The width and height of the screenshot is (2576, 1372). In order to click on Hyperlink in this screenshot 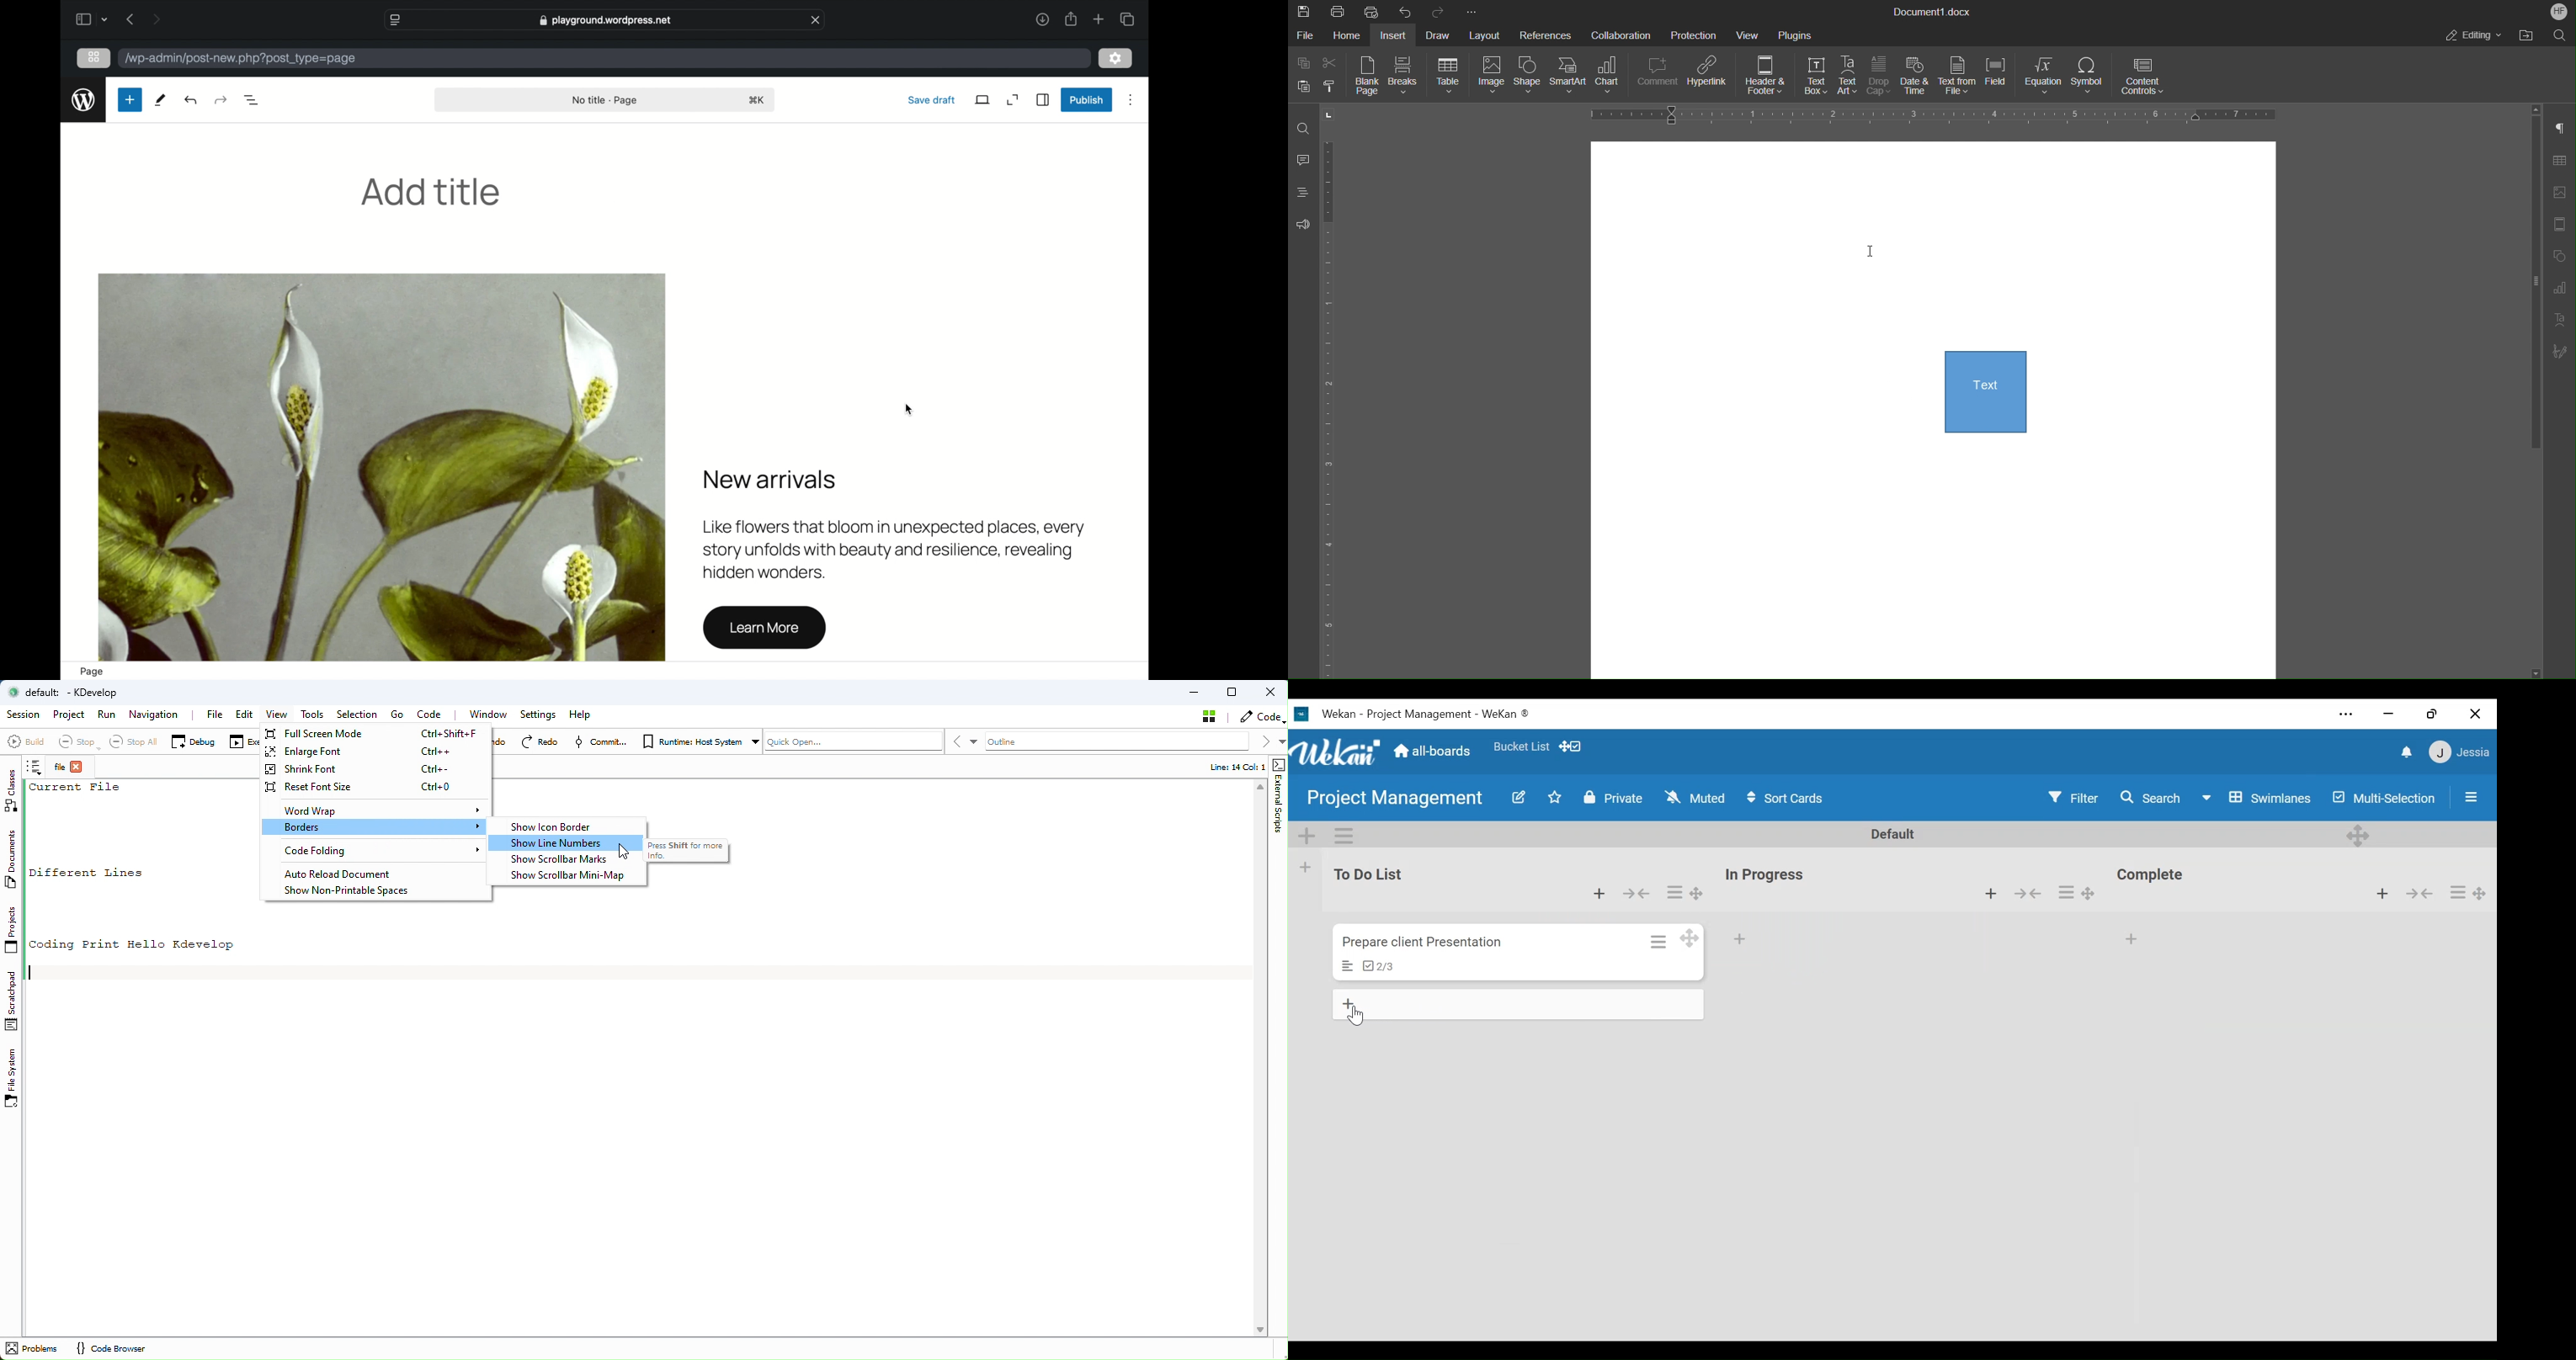, I will do `click(1710, 77)`.